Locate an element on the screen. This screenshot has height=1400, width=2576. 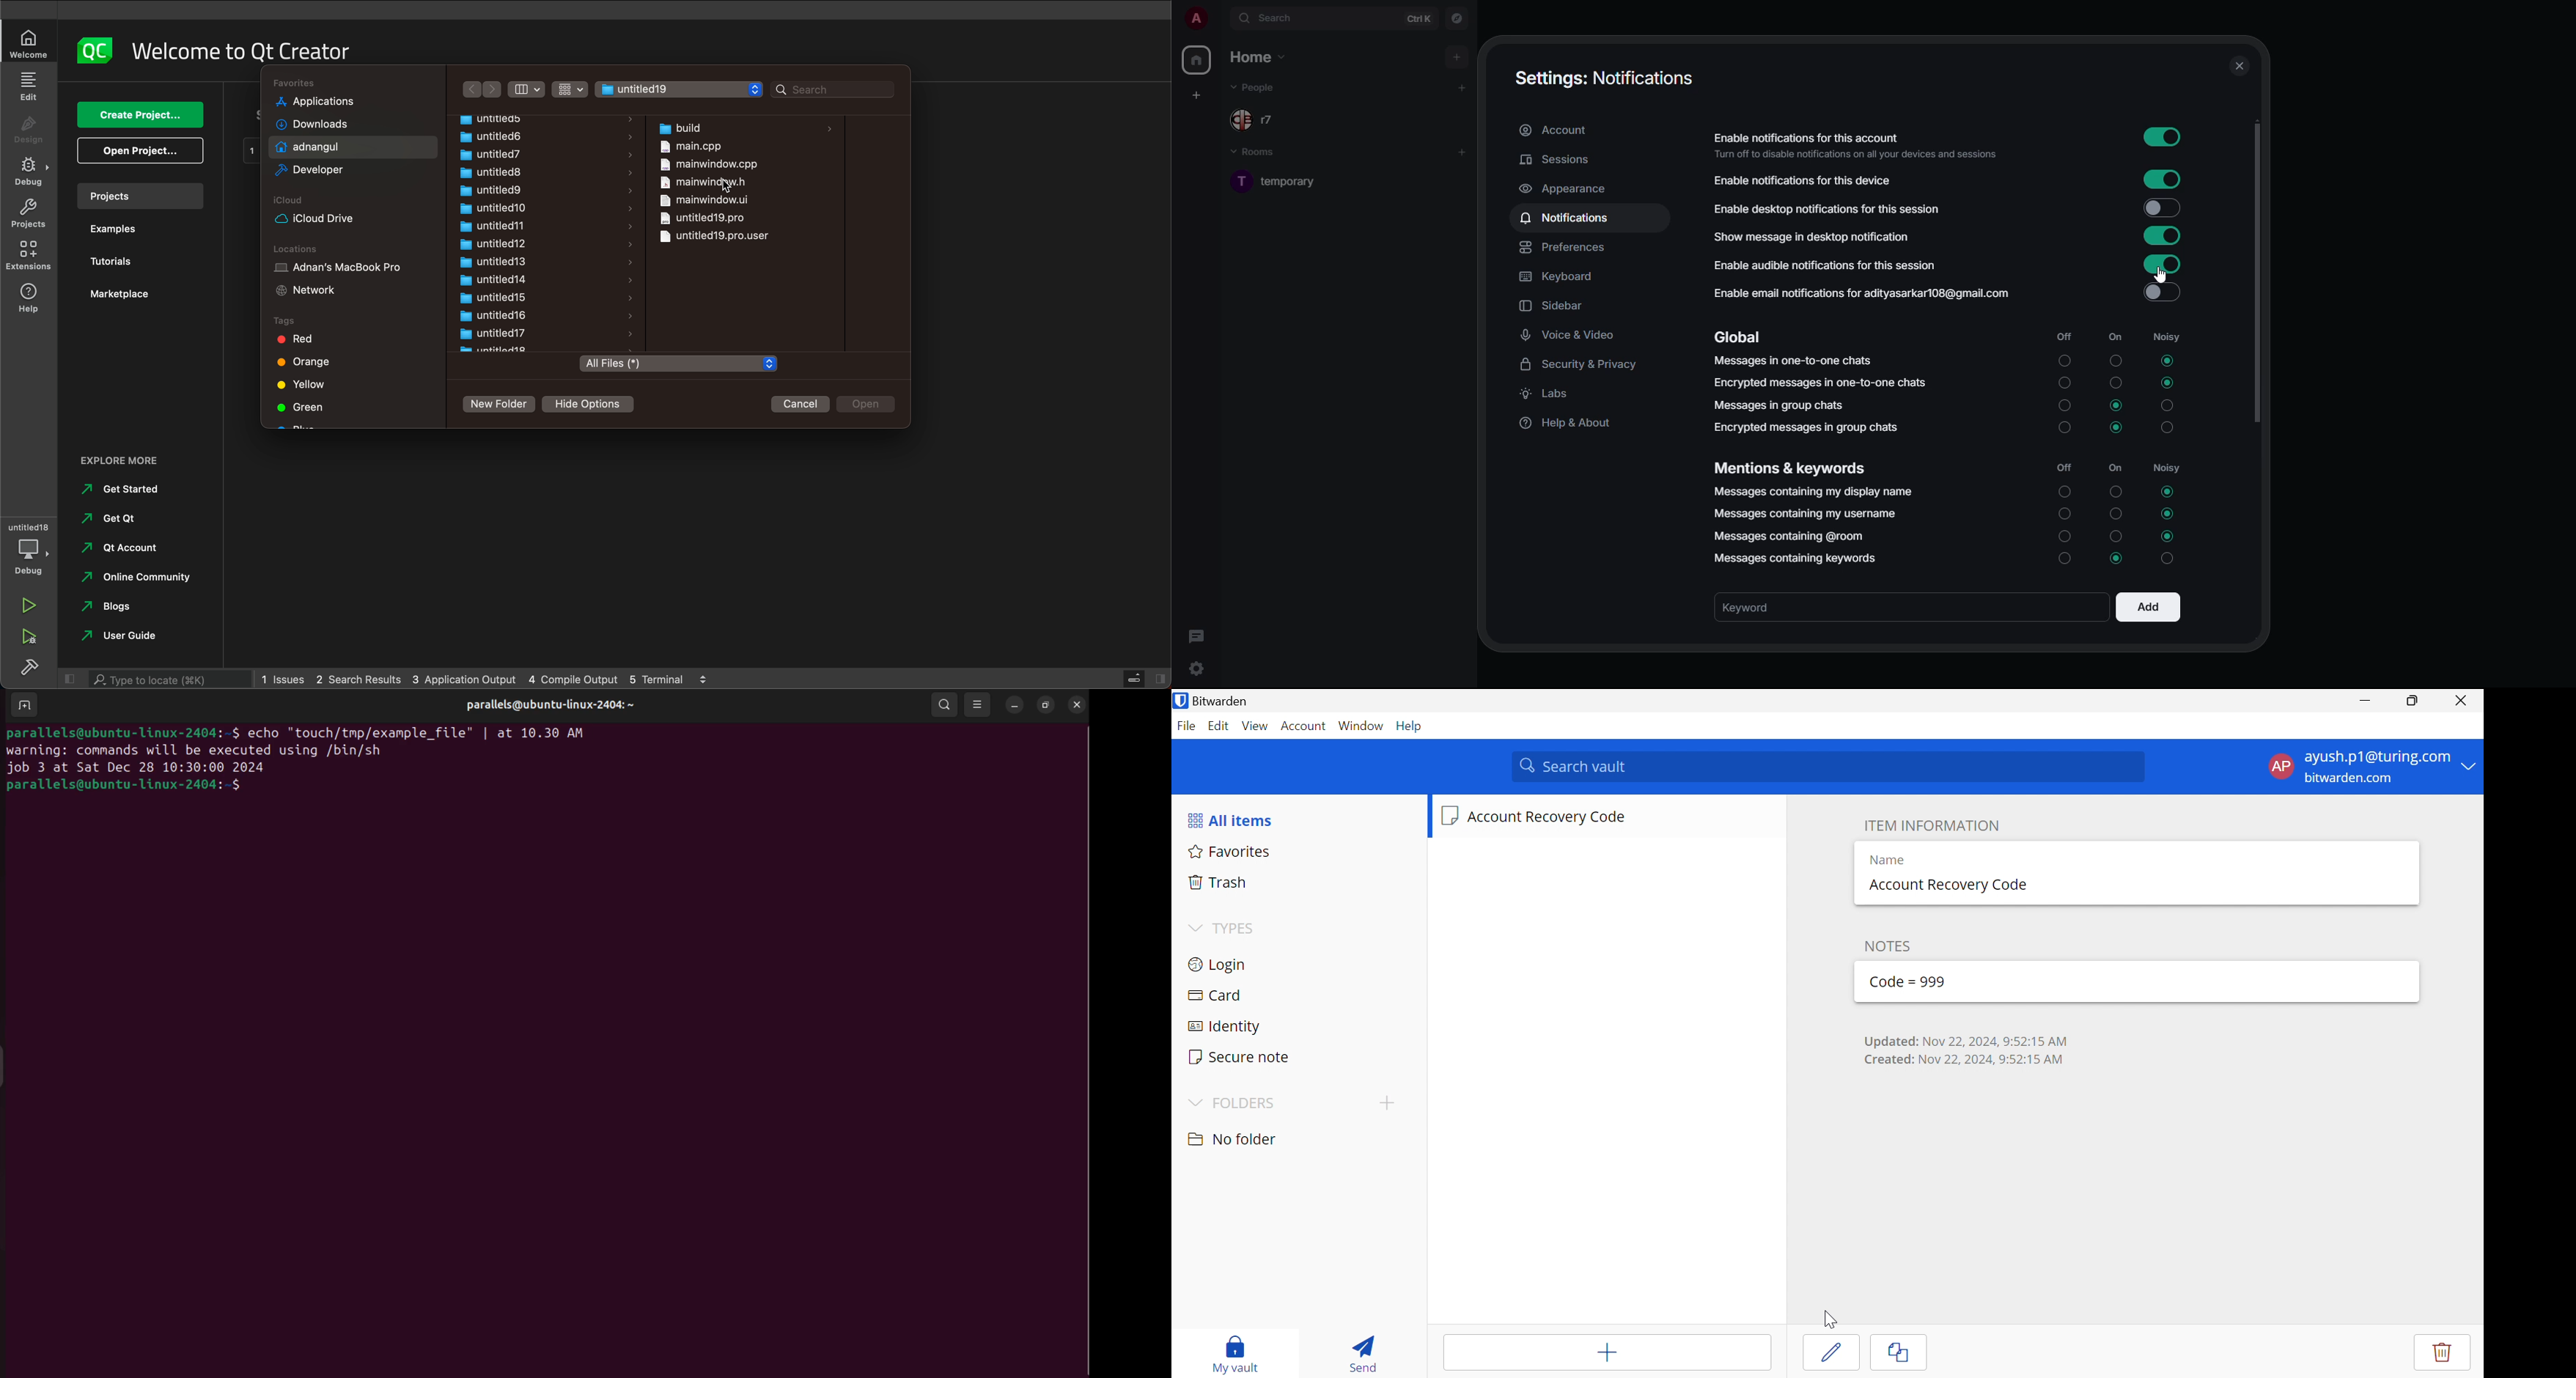
noisy is located at coordinates (2167, 405).